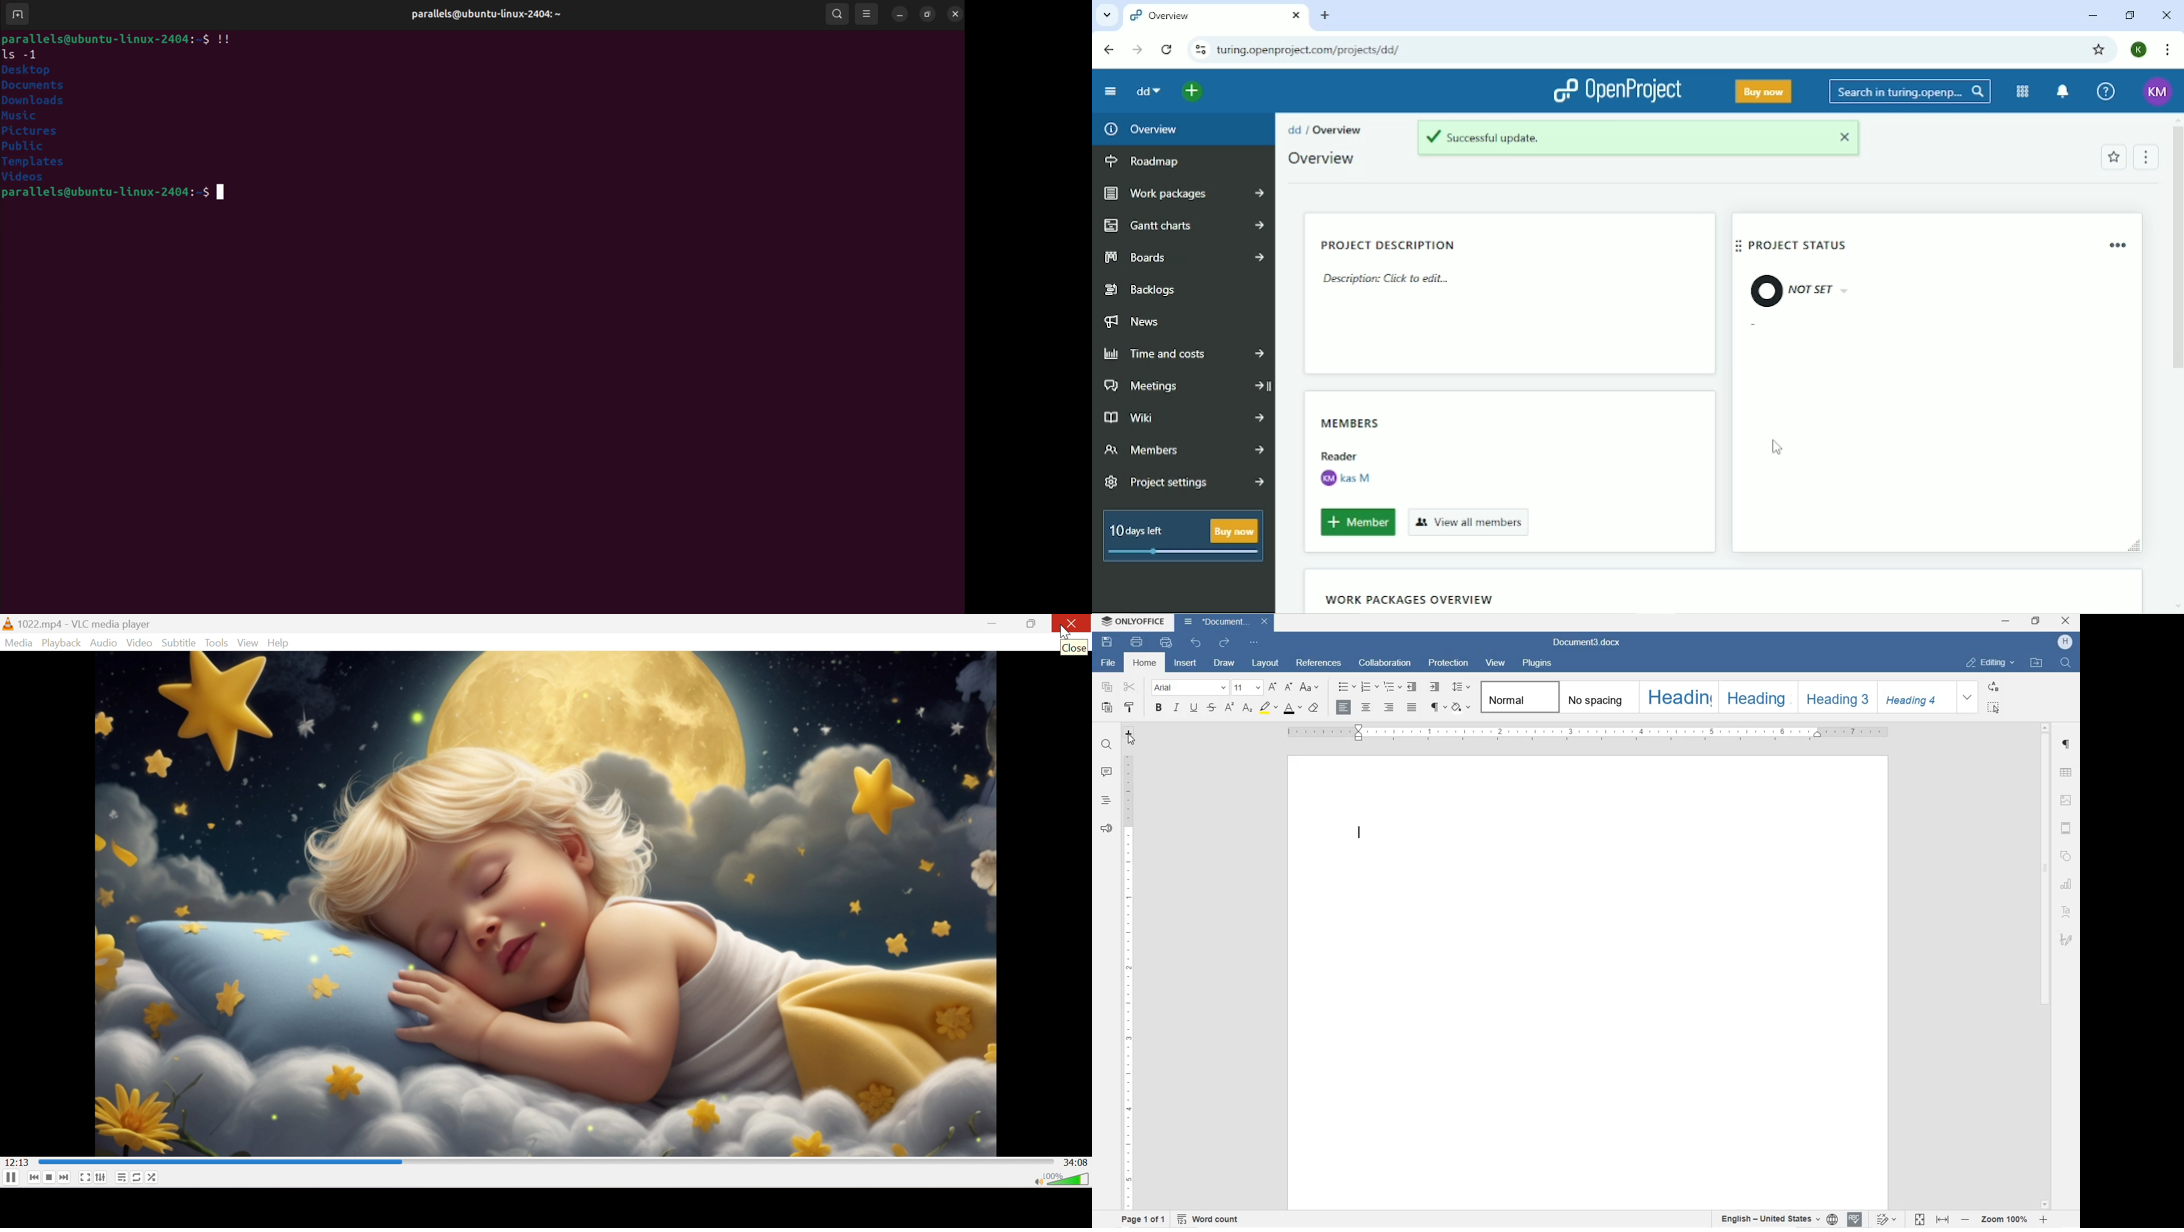  What do you see at coordinates (1106, 708) in the screenshot?
I see `PASTE` at bounding box center [1106, 708].